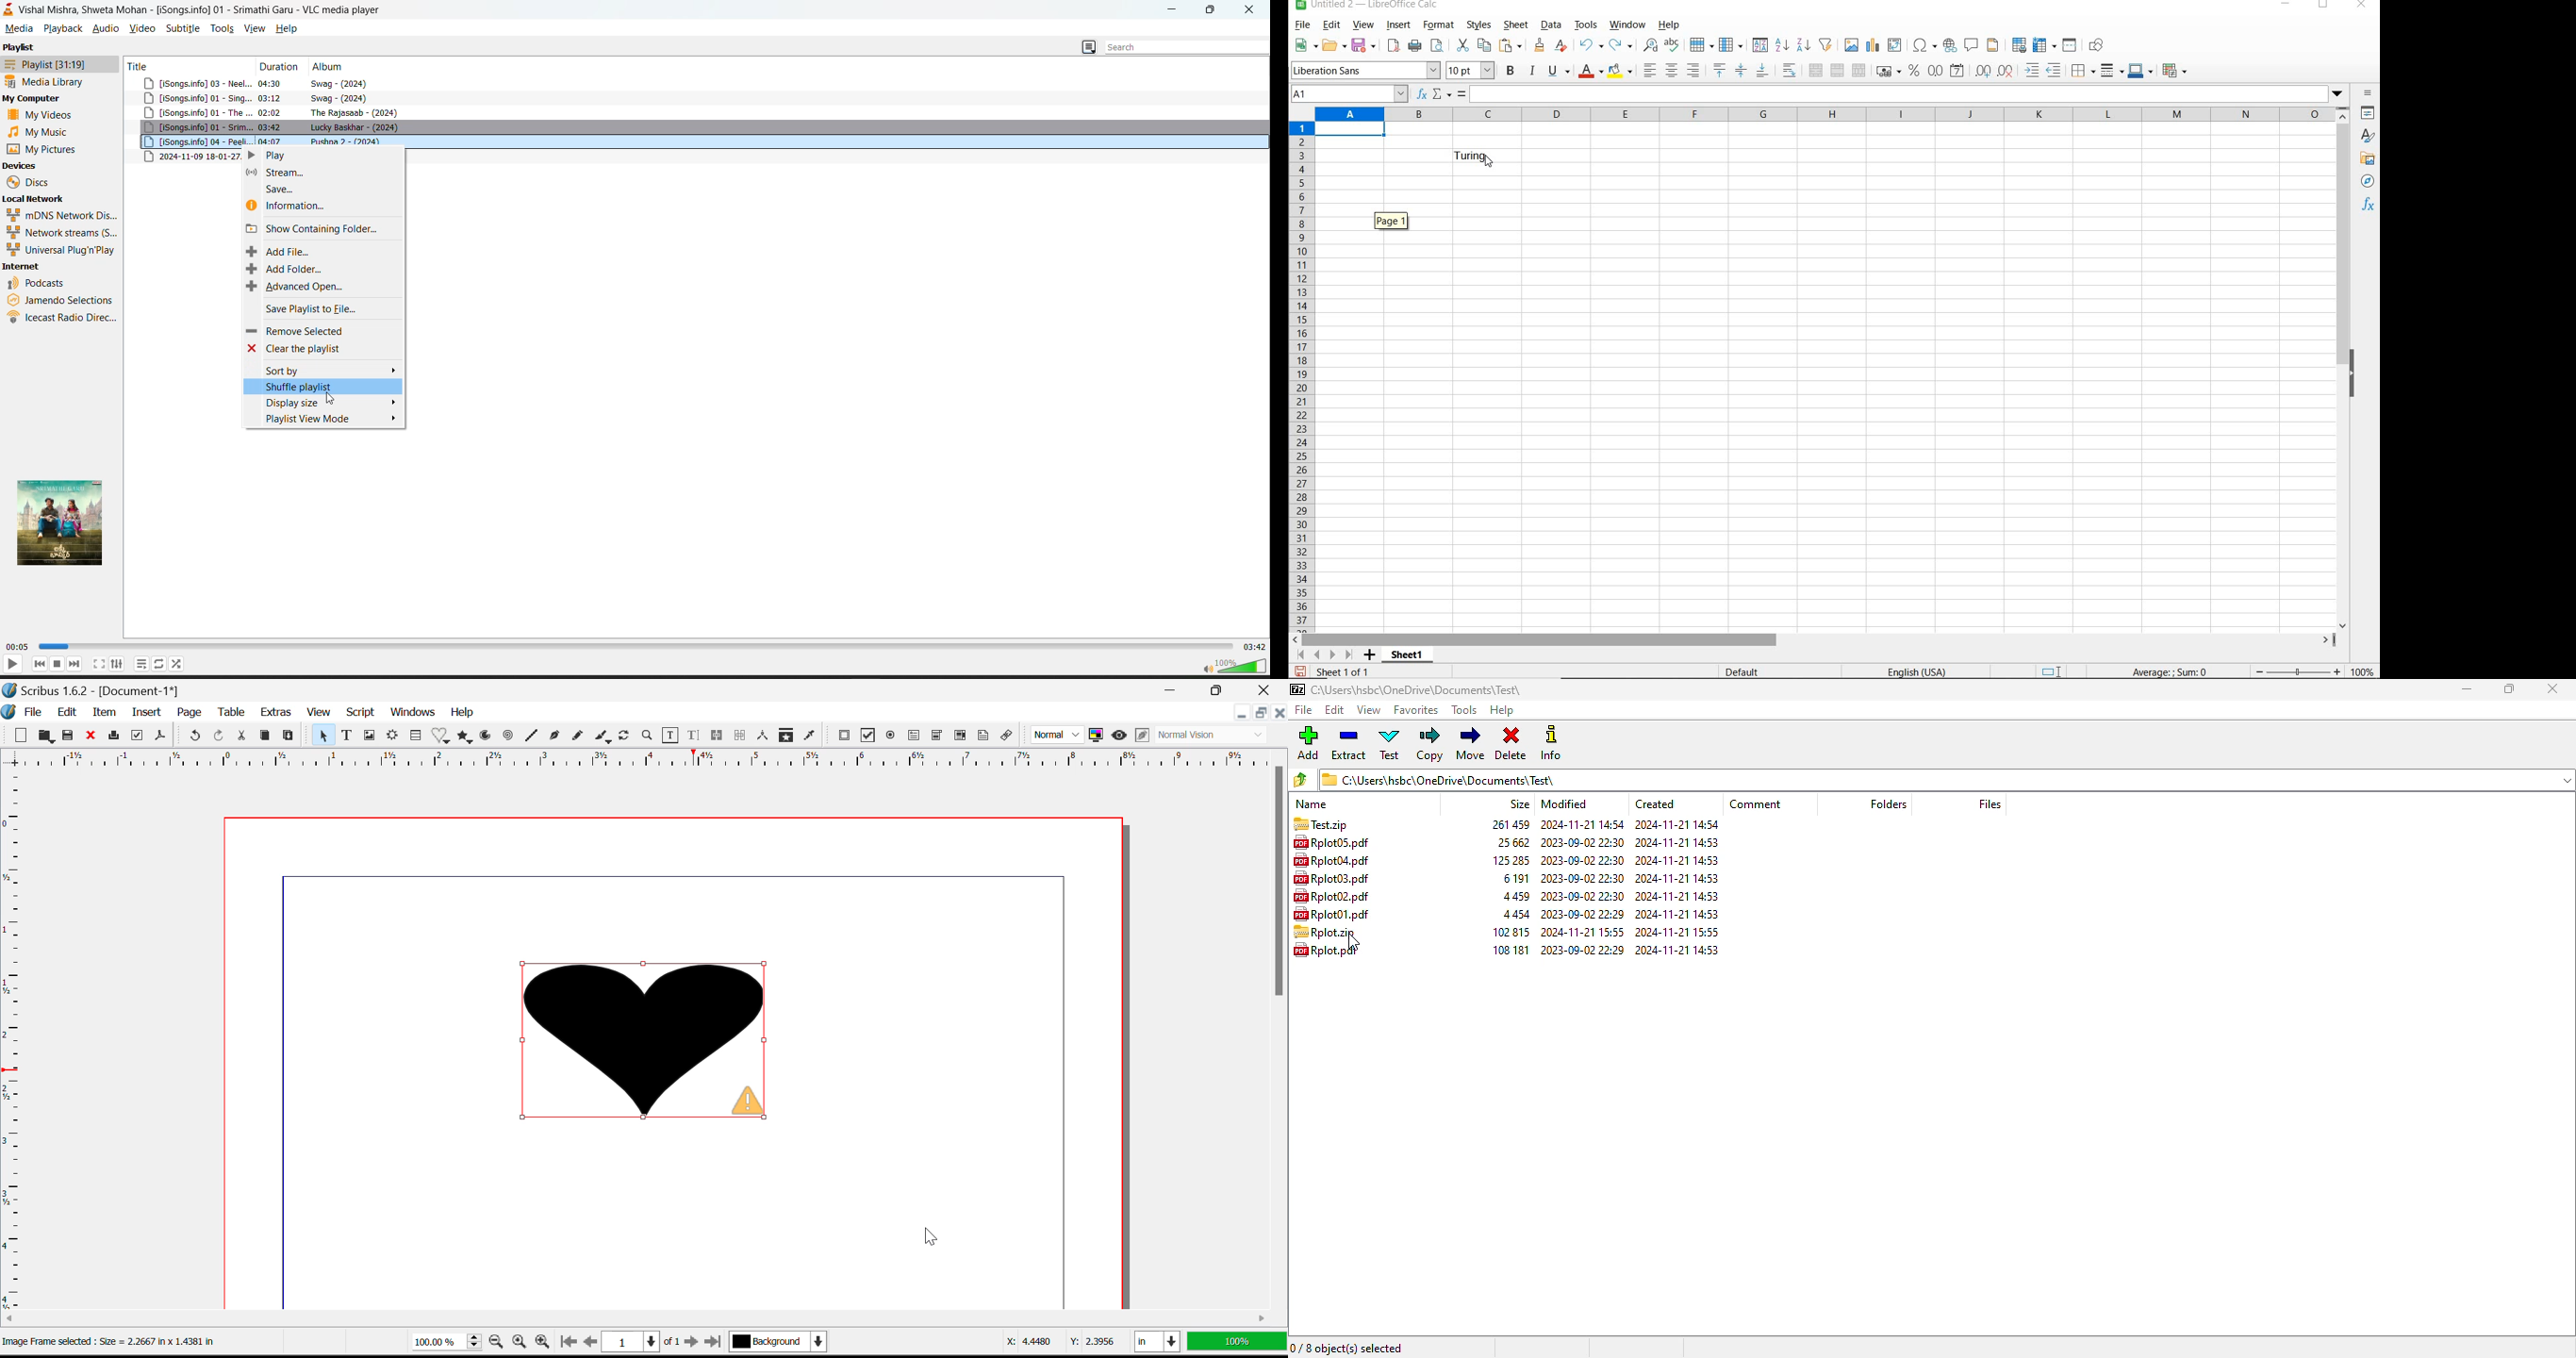 Image resolution: width=2576 pixels, height=1372 pixels. Describe the element at coordinates (1463, 709) in the screenshot. I see `tools` at that location.